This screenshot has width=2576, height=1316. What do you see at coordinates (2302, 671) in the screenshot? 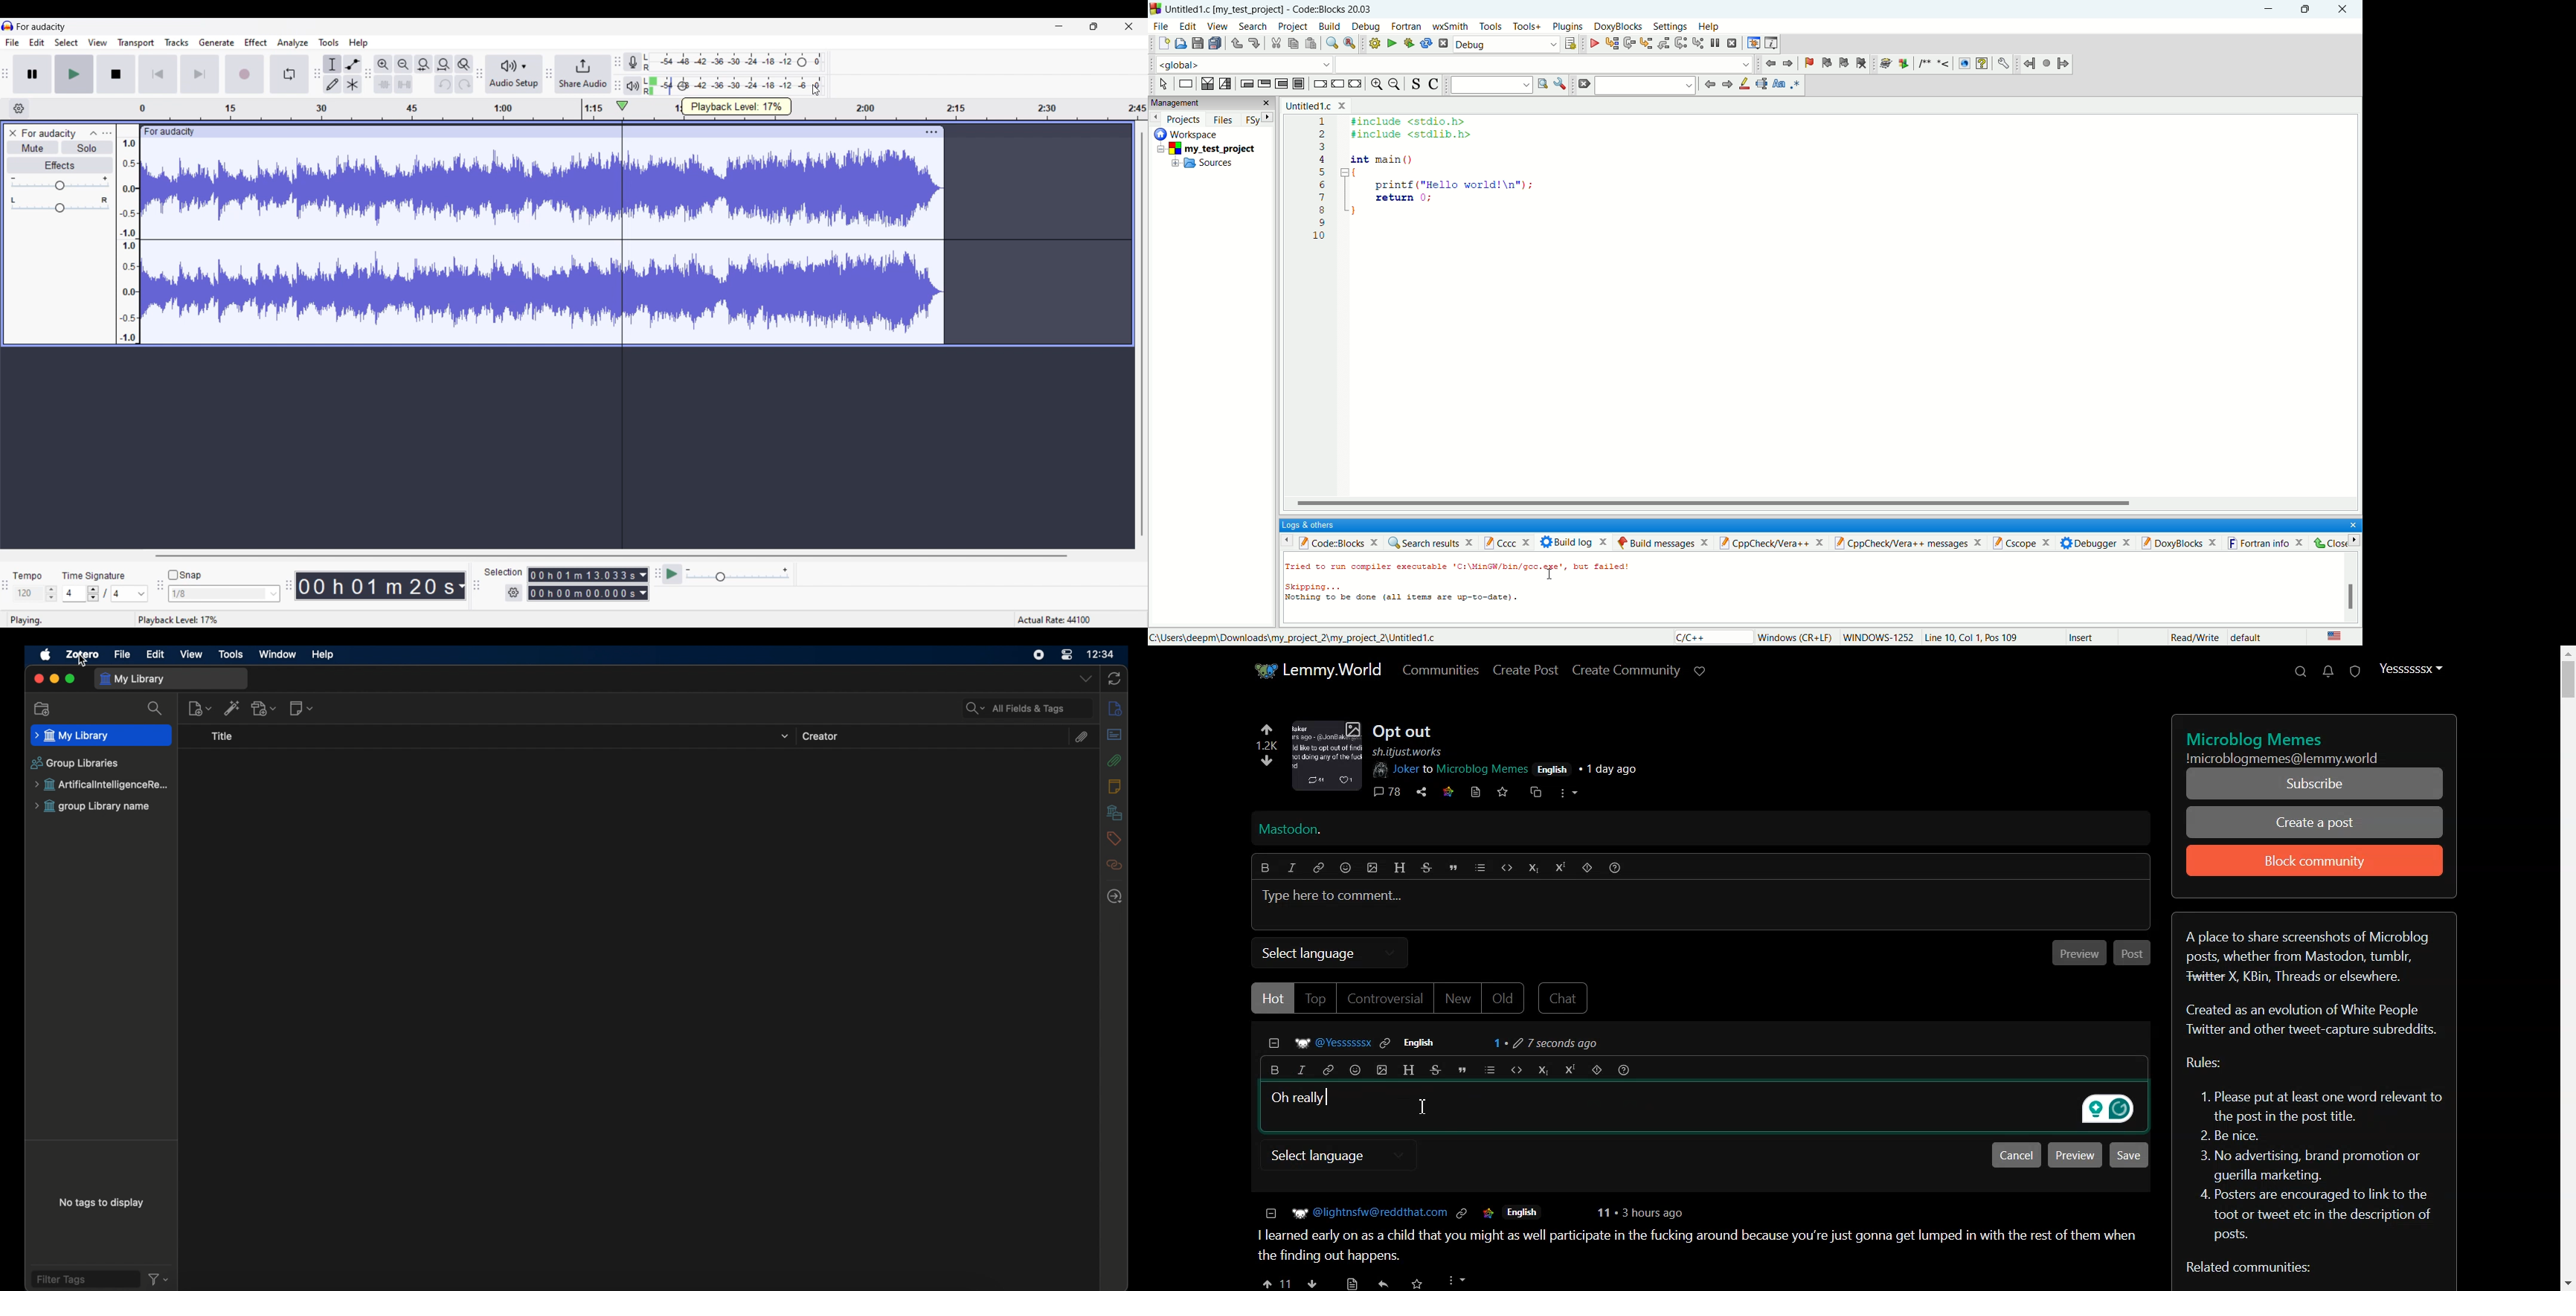
I see `Search` at bounding box center [2302, 671].